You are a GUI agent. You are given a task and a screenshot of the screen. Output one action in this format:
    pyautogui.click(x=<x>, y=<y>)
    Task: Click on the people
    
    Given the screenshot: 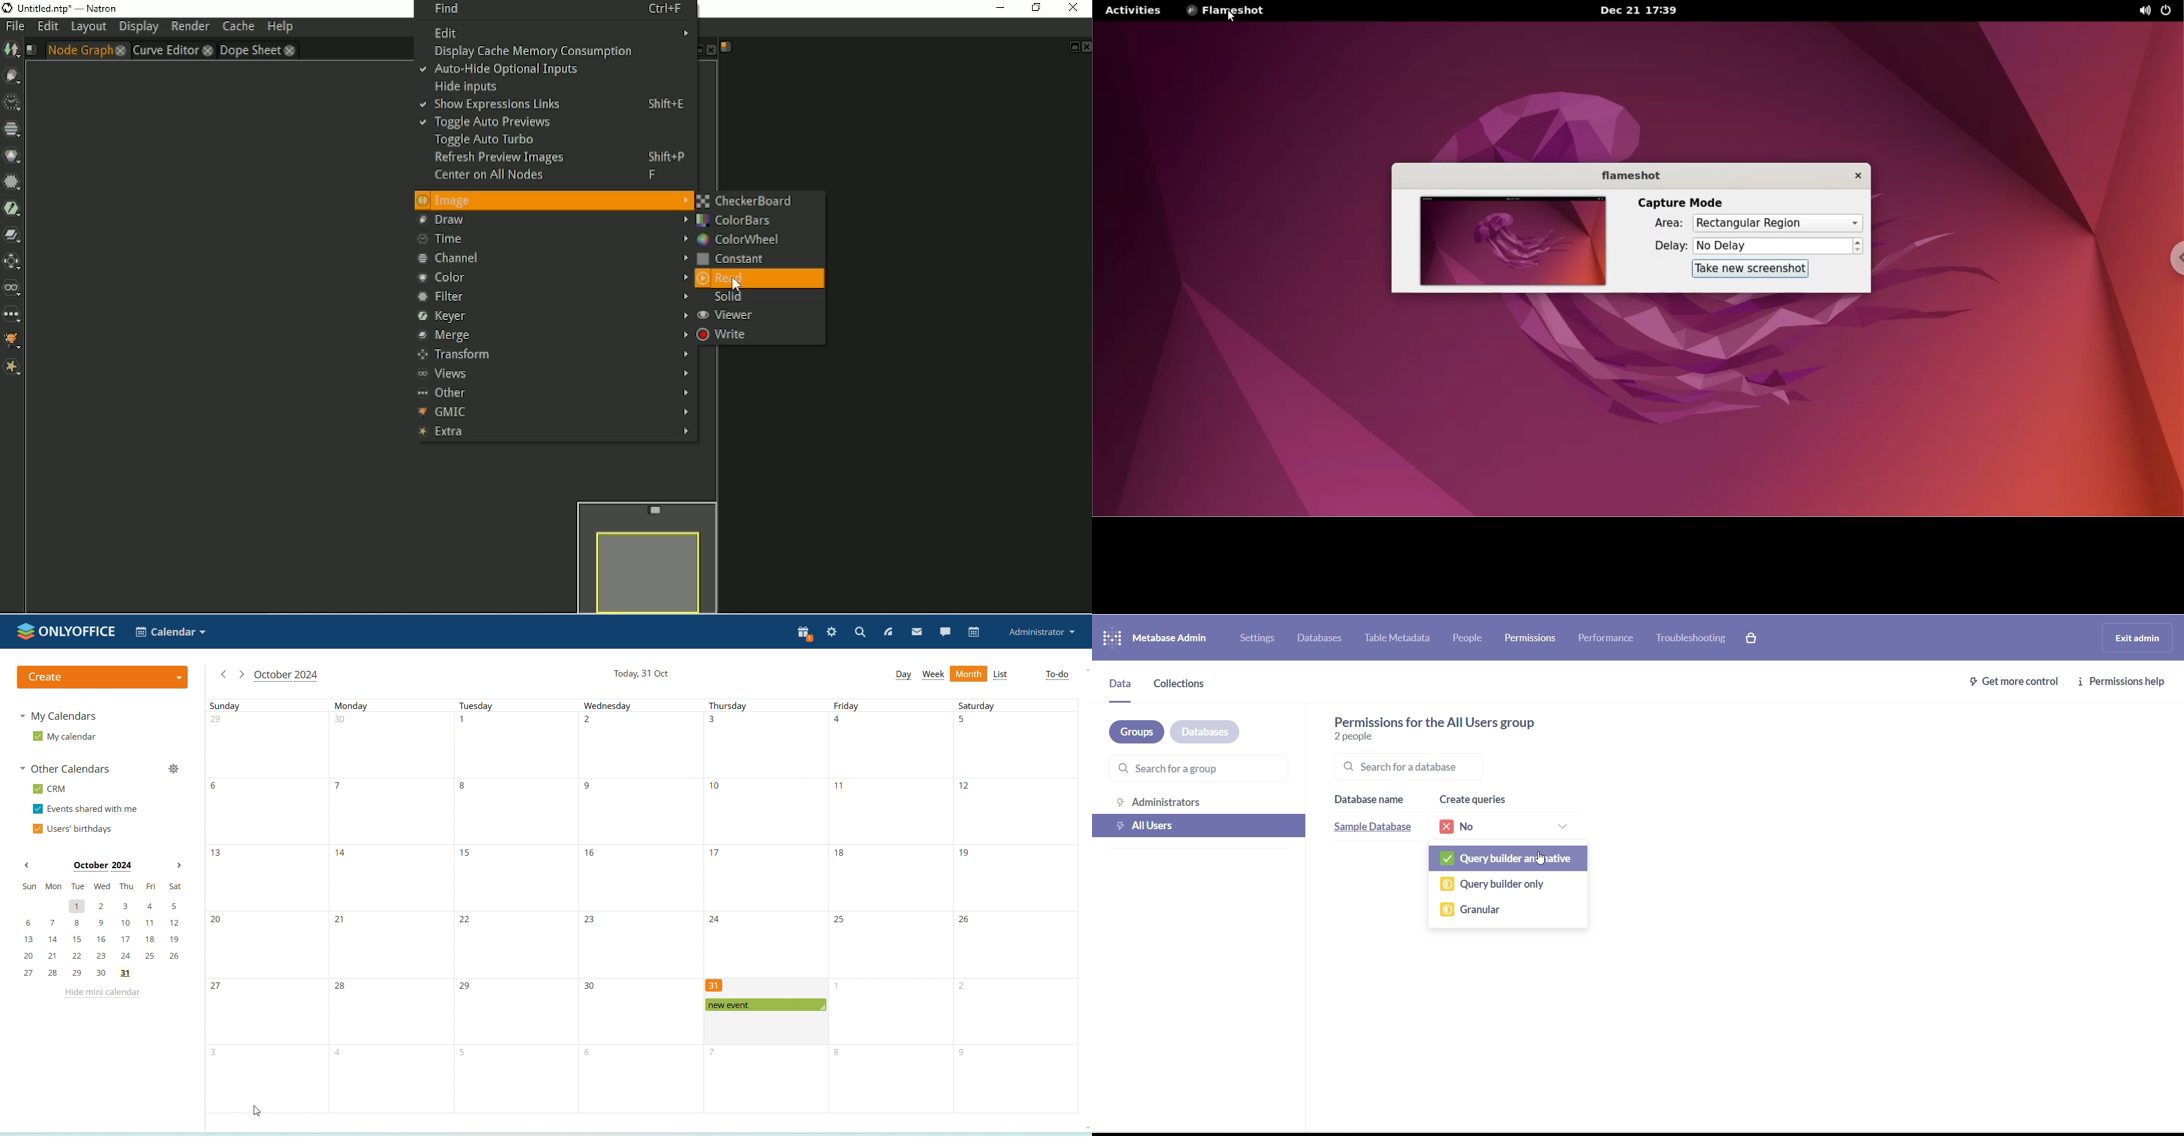 What is the action you would take?
    pyautogui.click(x=1475, y=639)
    